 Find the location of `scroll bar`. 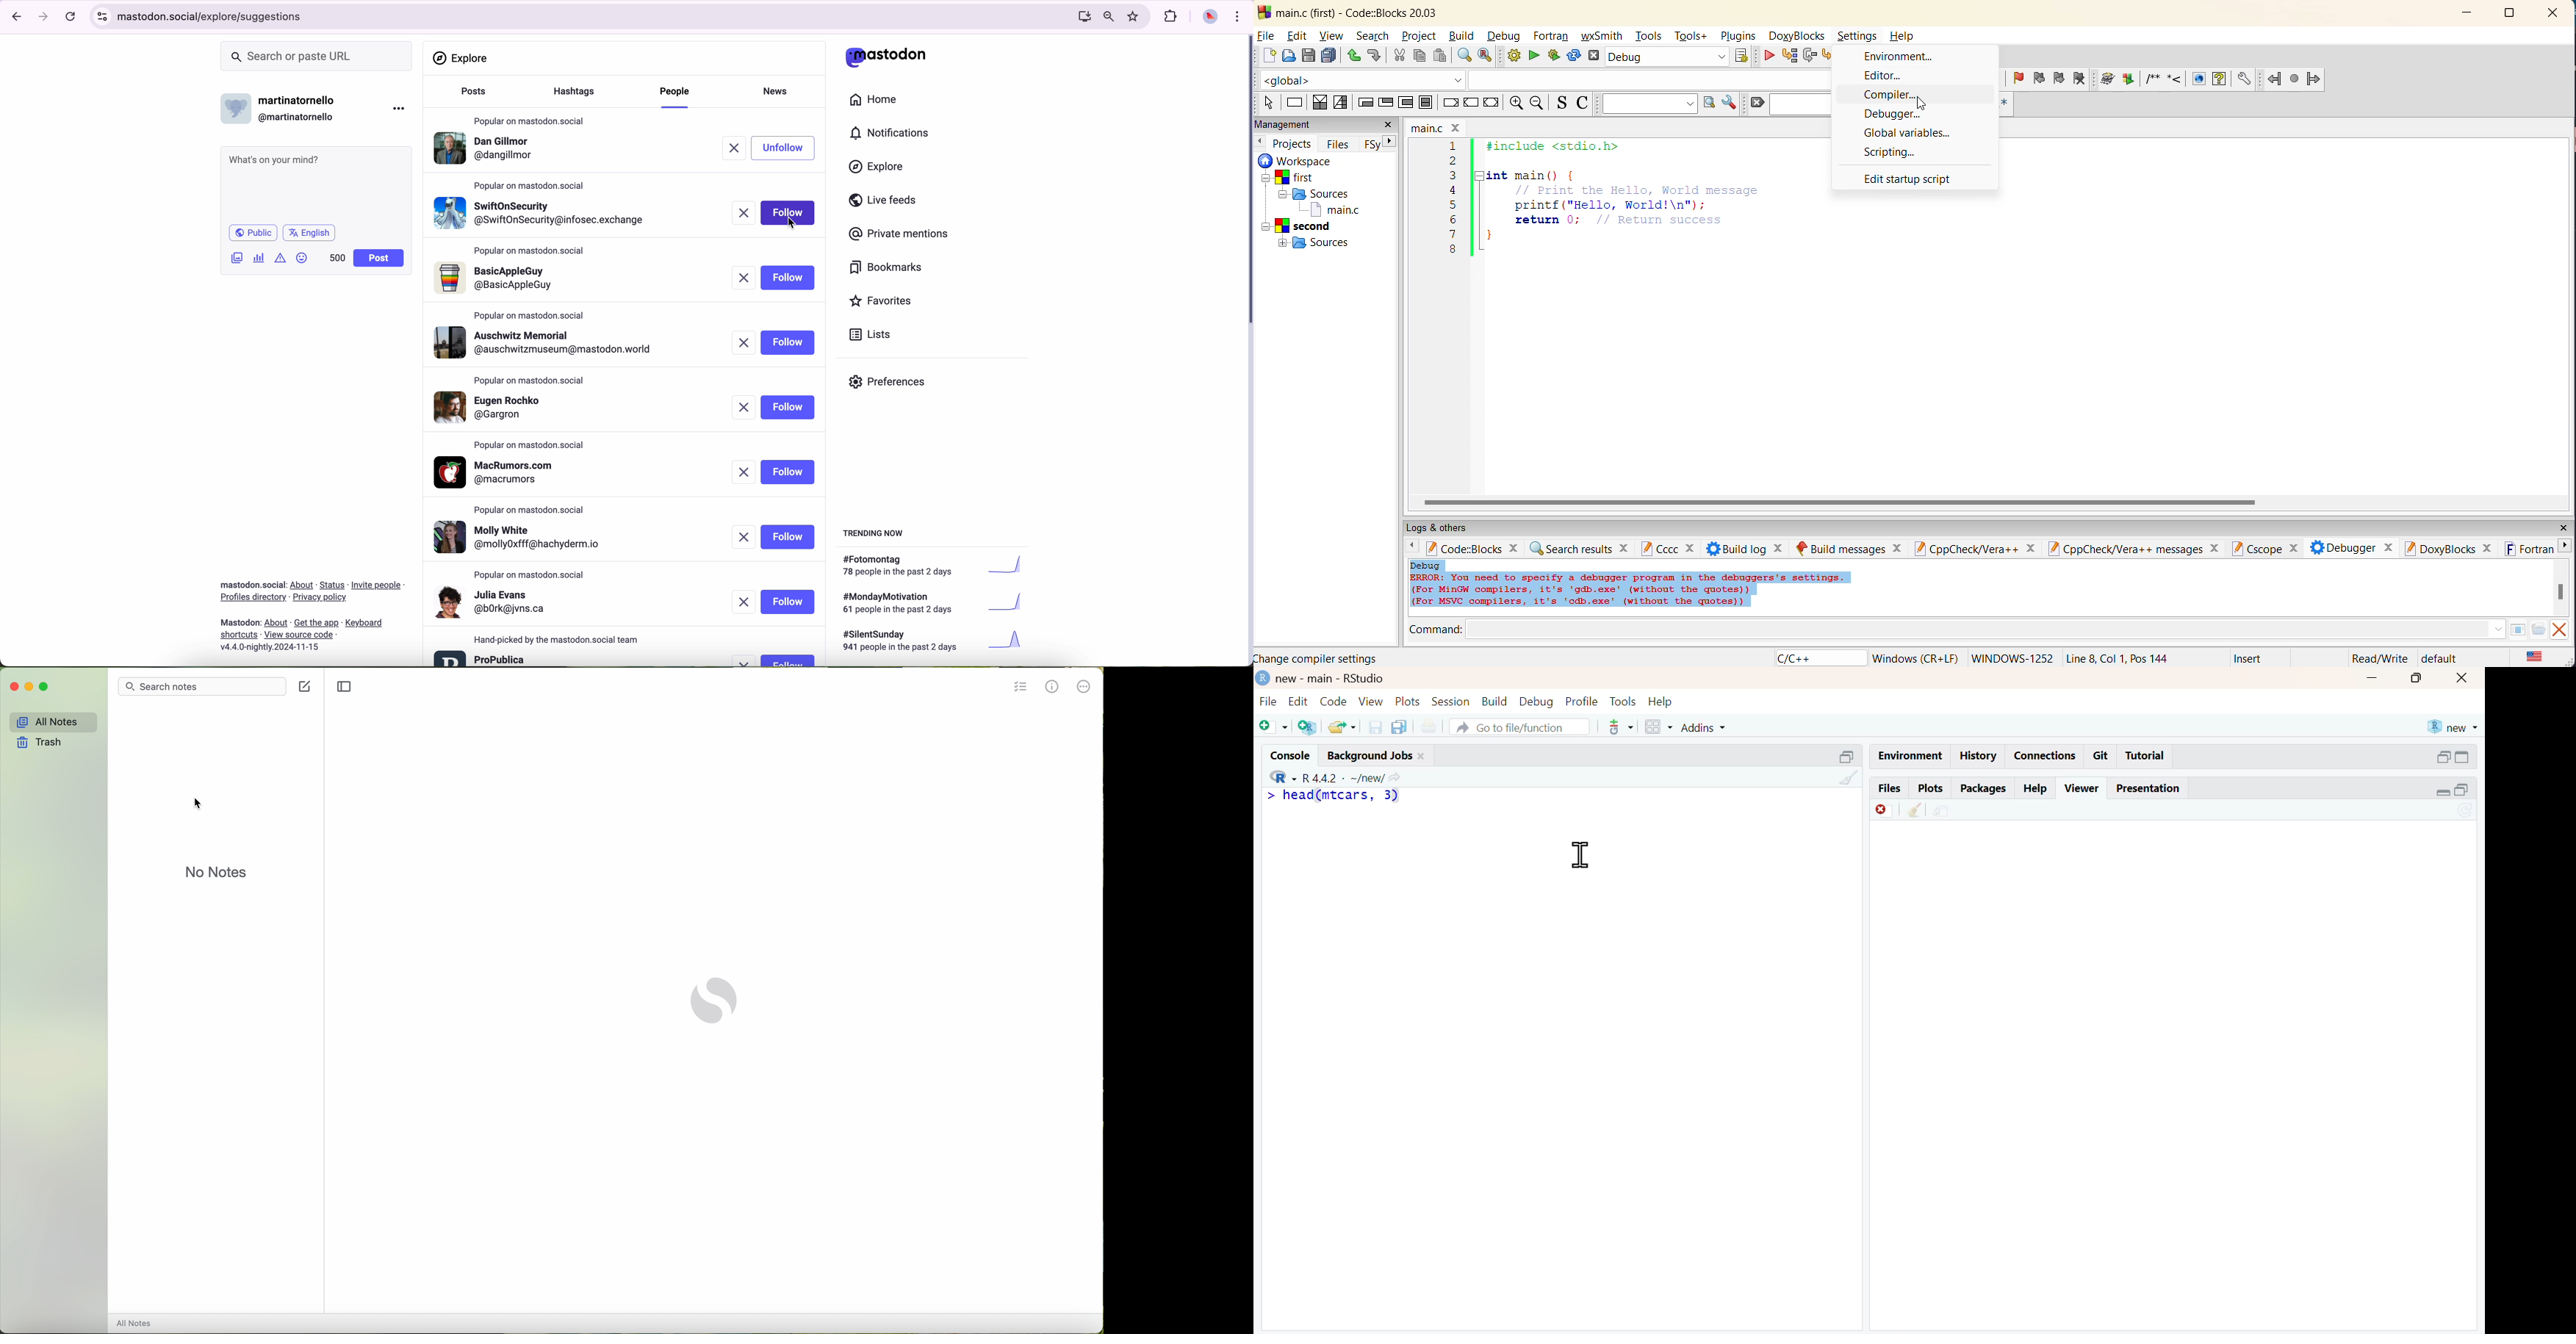

scroll bar is located at coordinates (1246, 182).